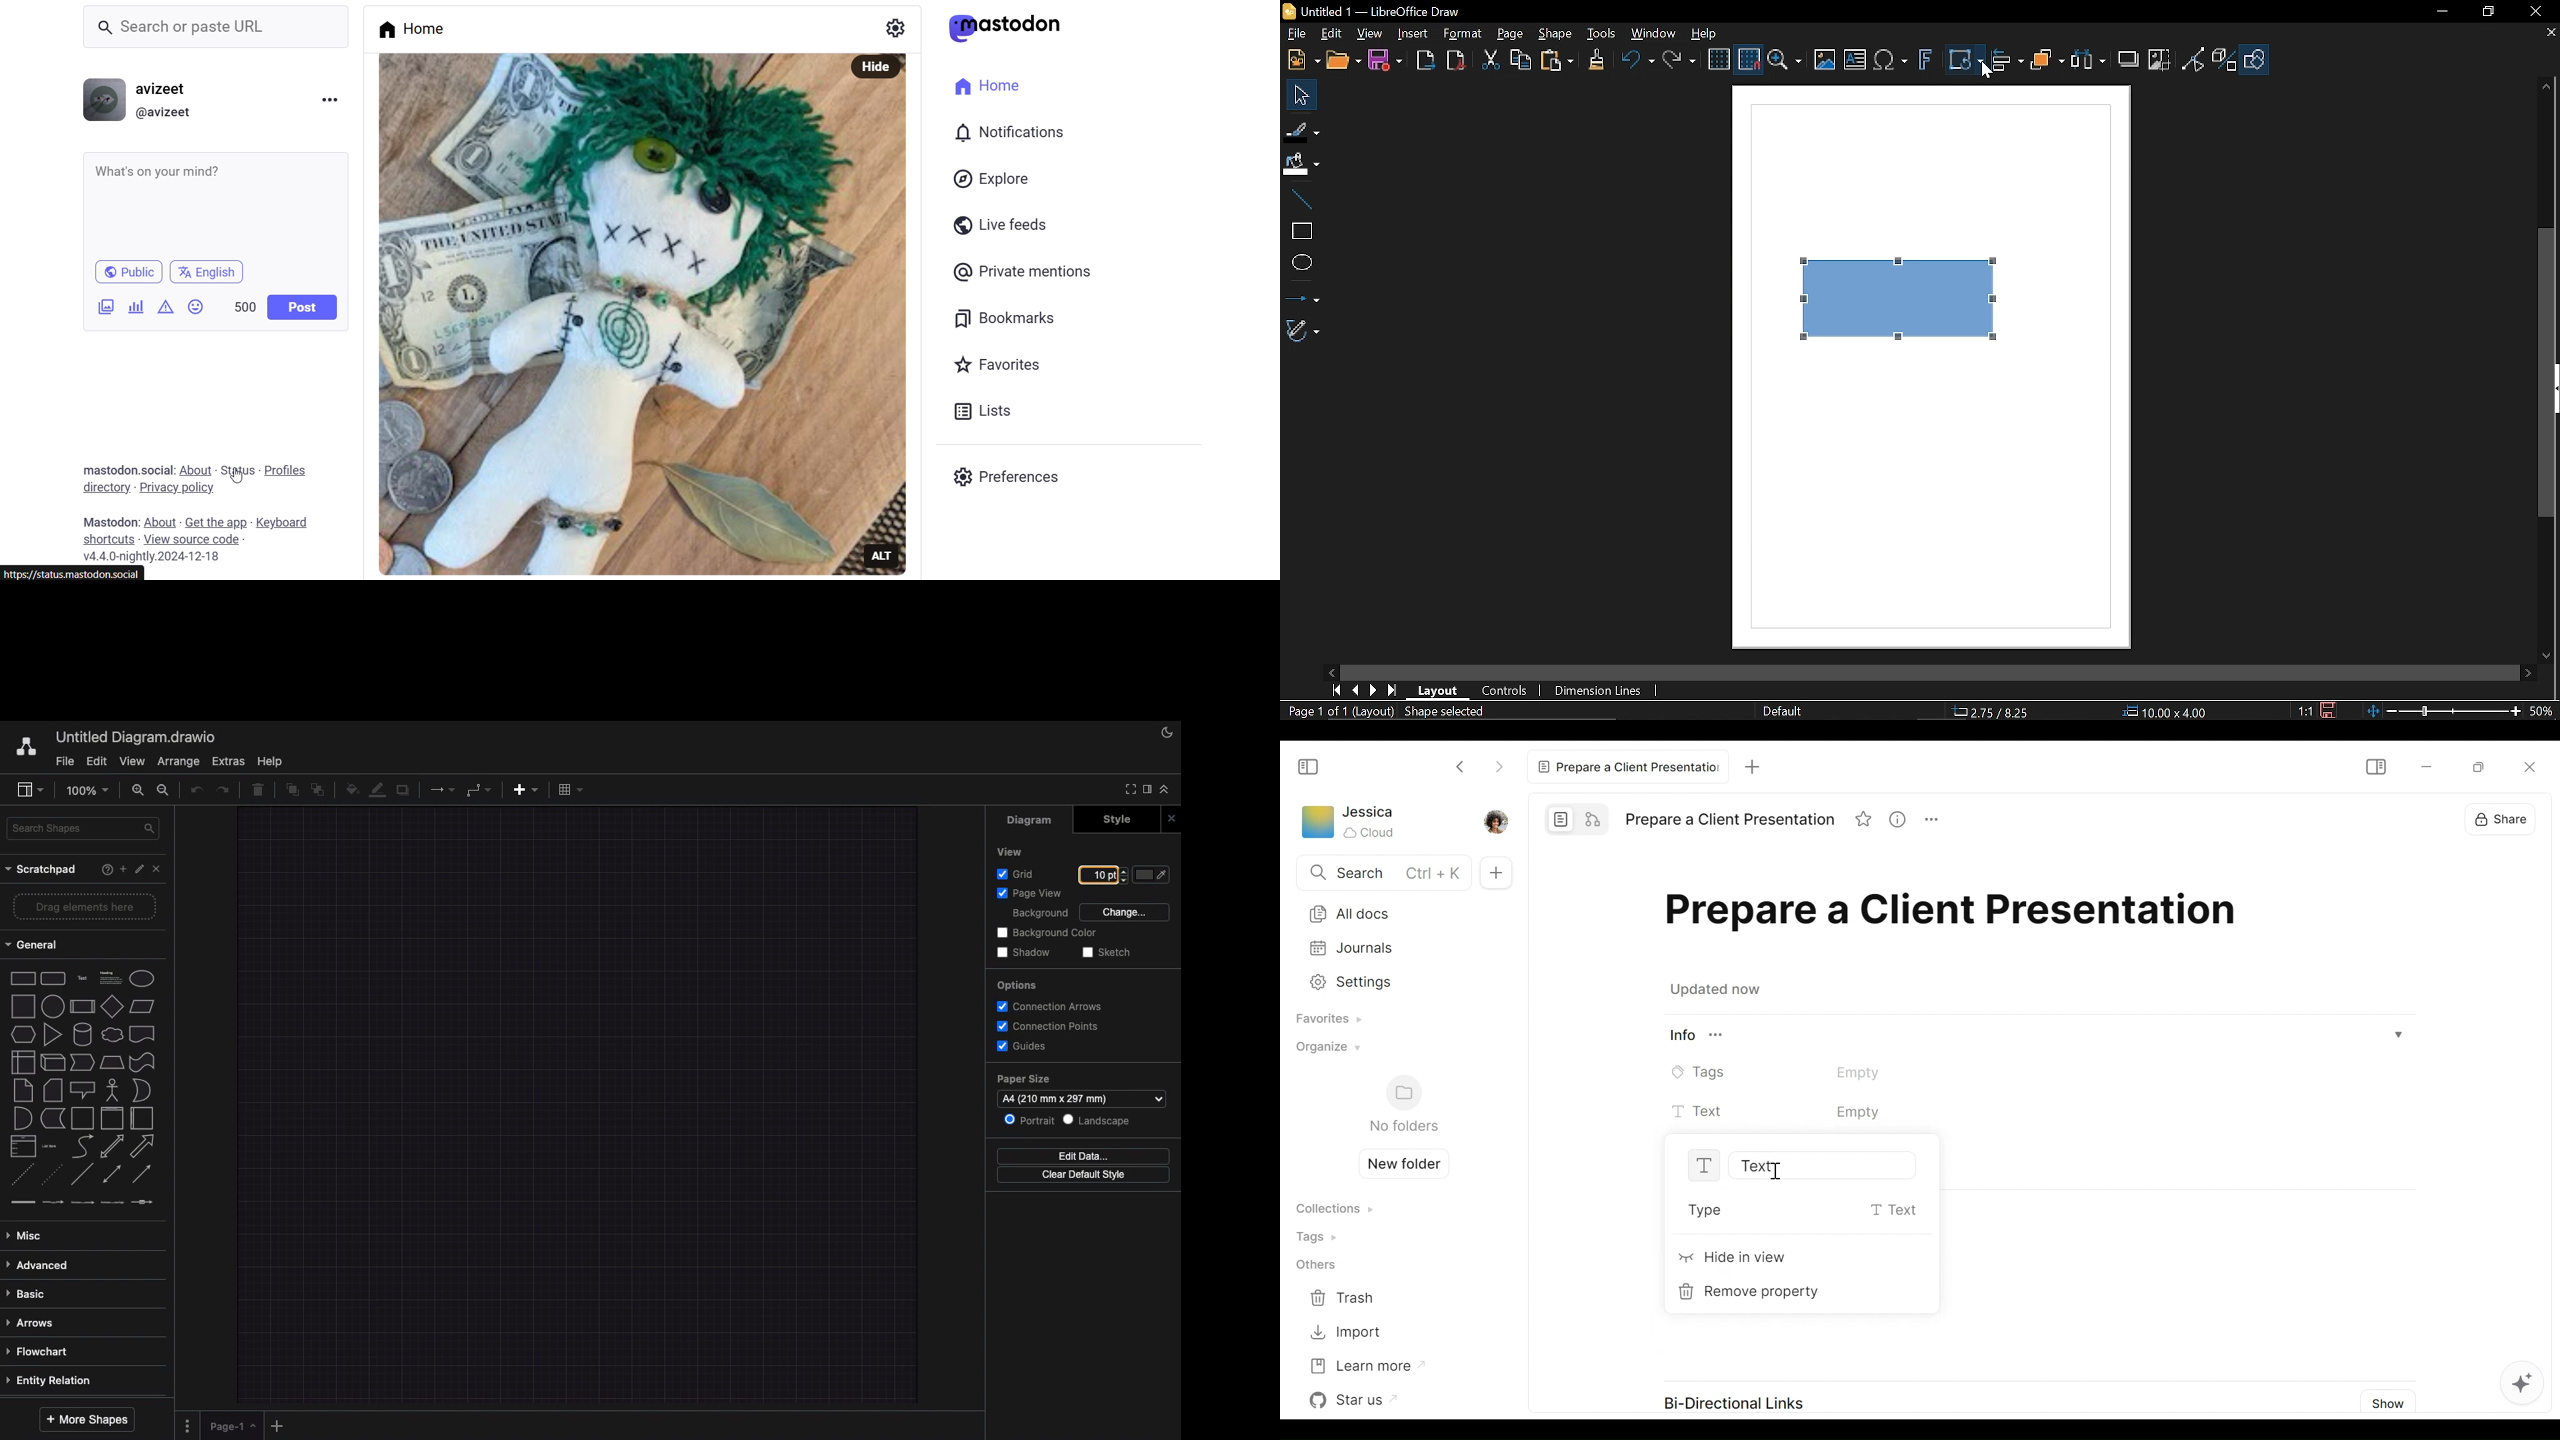 Image resolution: width=2576 pixels, height=1456 pixels. What do you see at coordinates (166, 87) in the screenshot?
I see `username` at bounding box center [166, 87].